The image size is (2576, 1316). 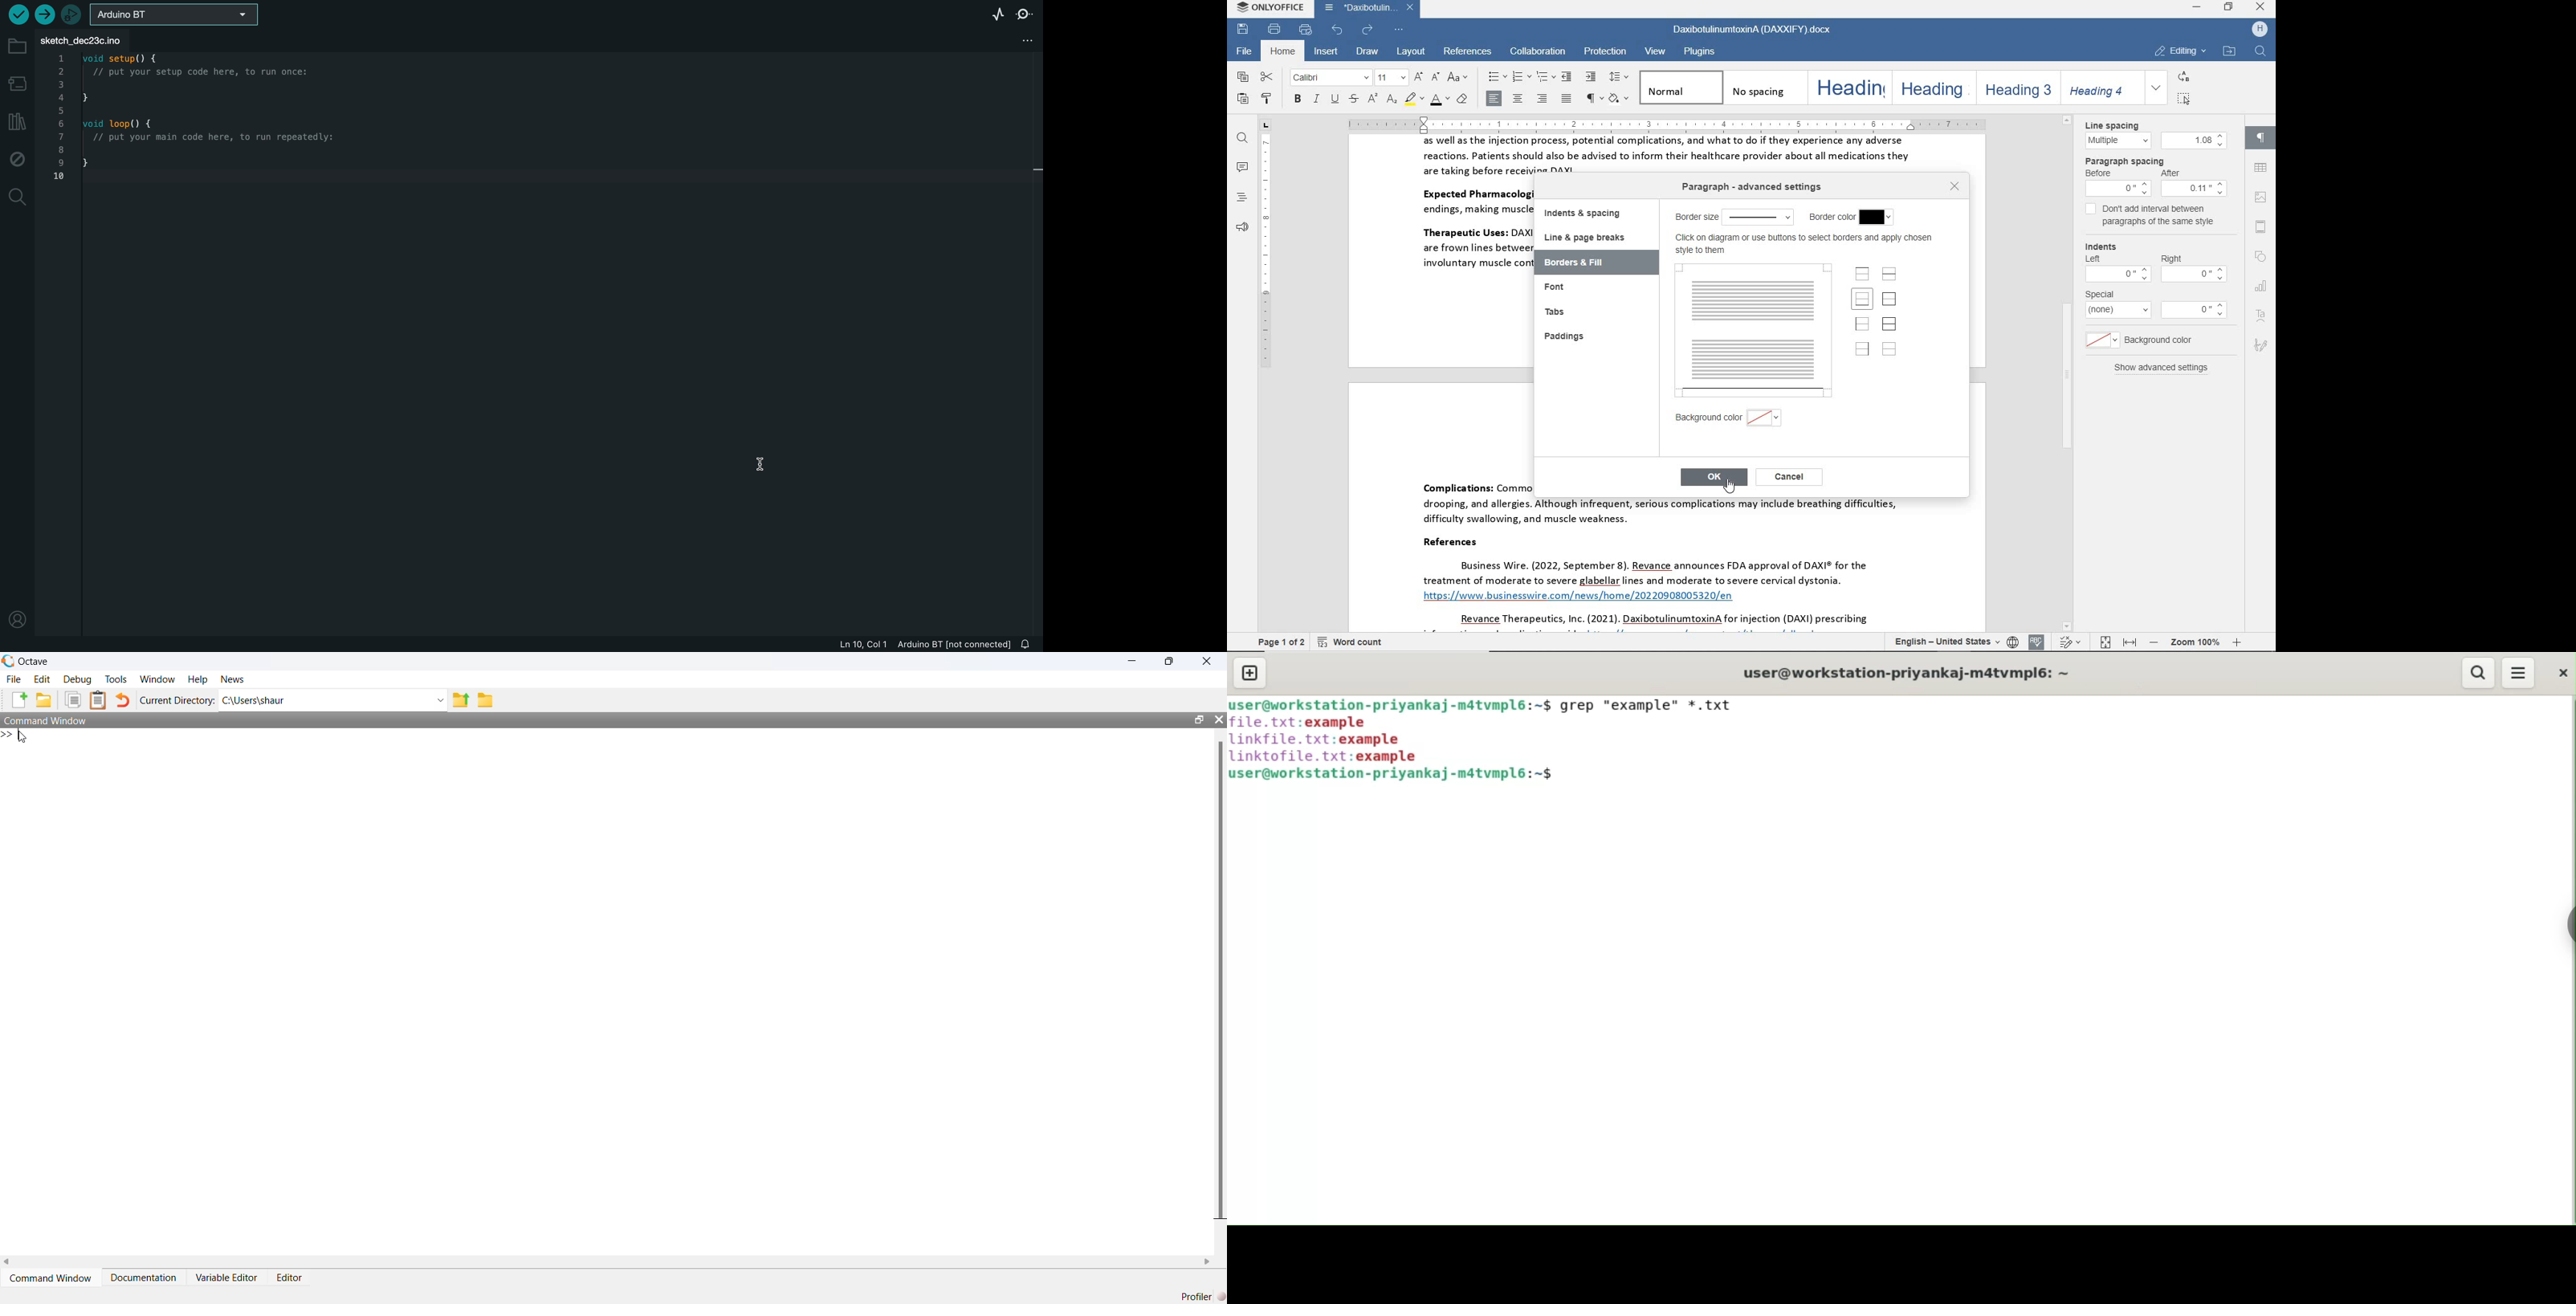 I want to click on fit to width, so click(x=2129, y=643).